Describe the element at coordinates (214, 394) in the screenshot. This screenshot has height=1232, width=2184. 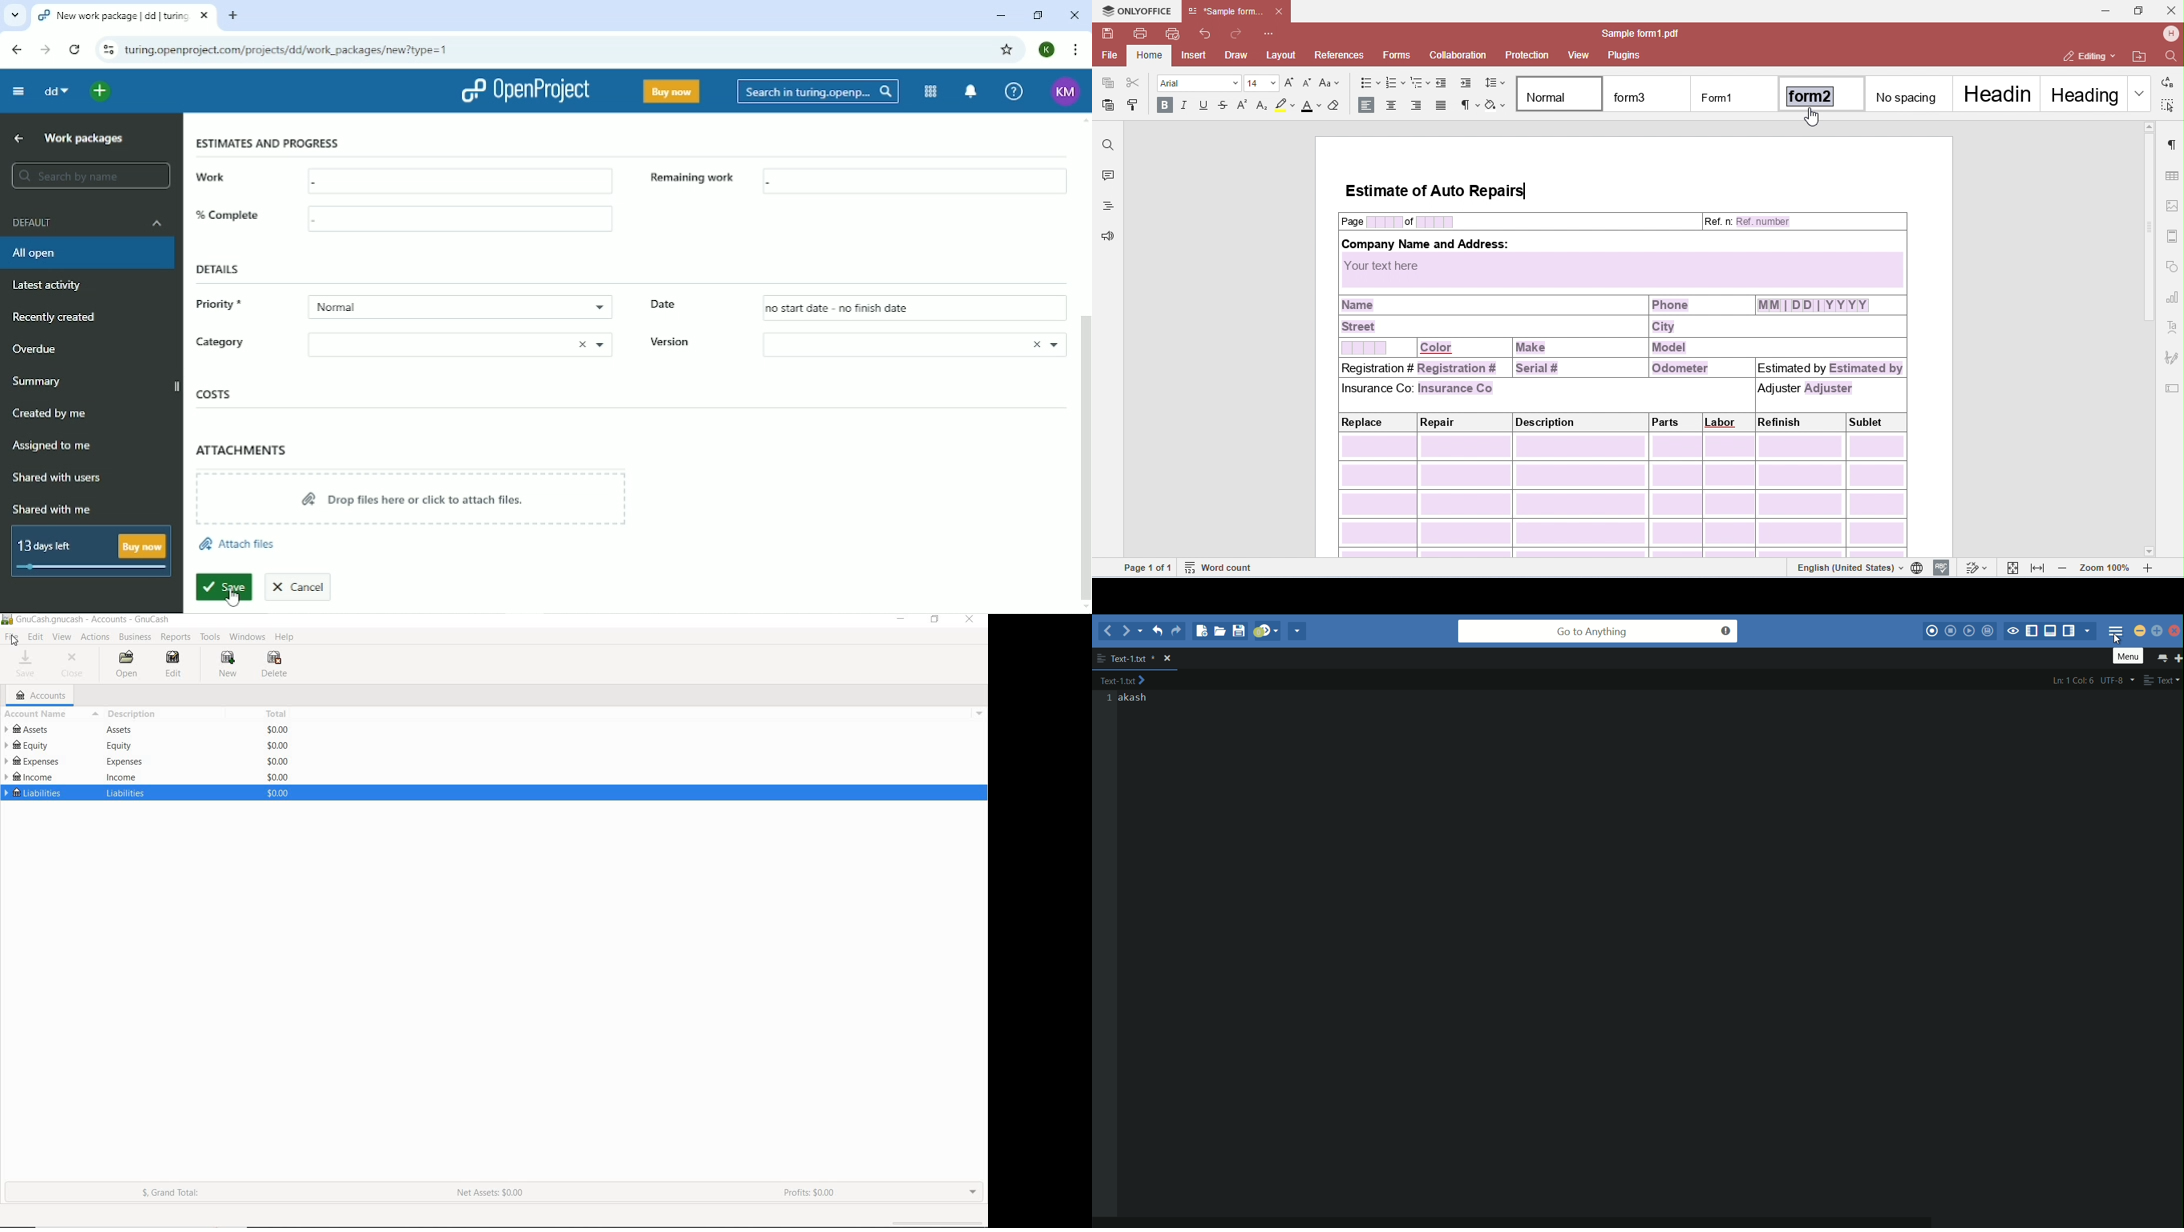
I see `Costs` at that location.